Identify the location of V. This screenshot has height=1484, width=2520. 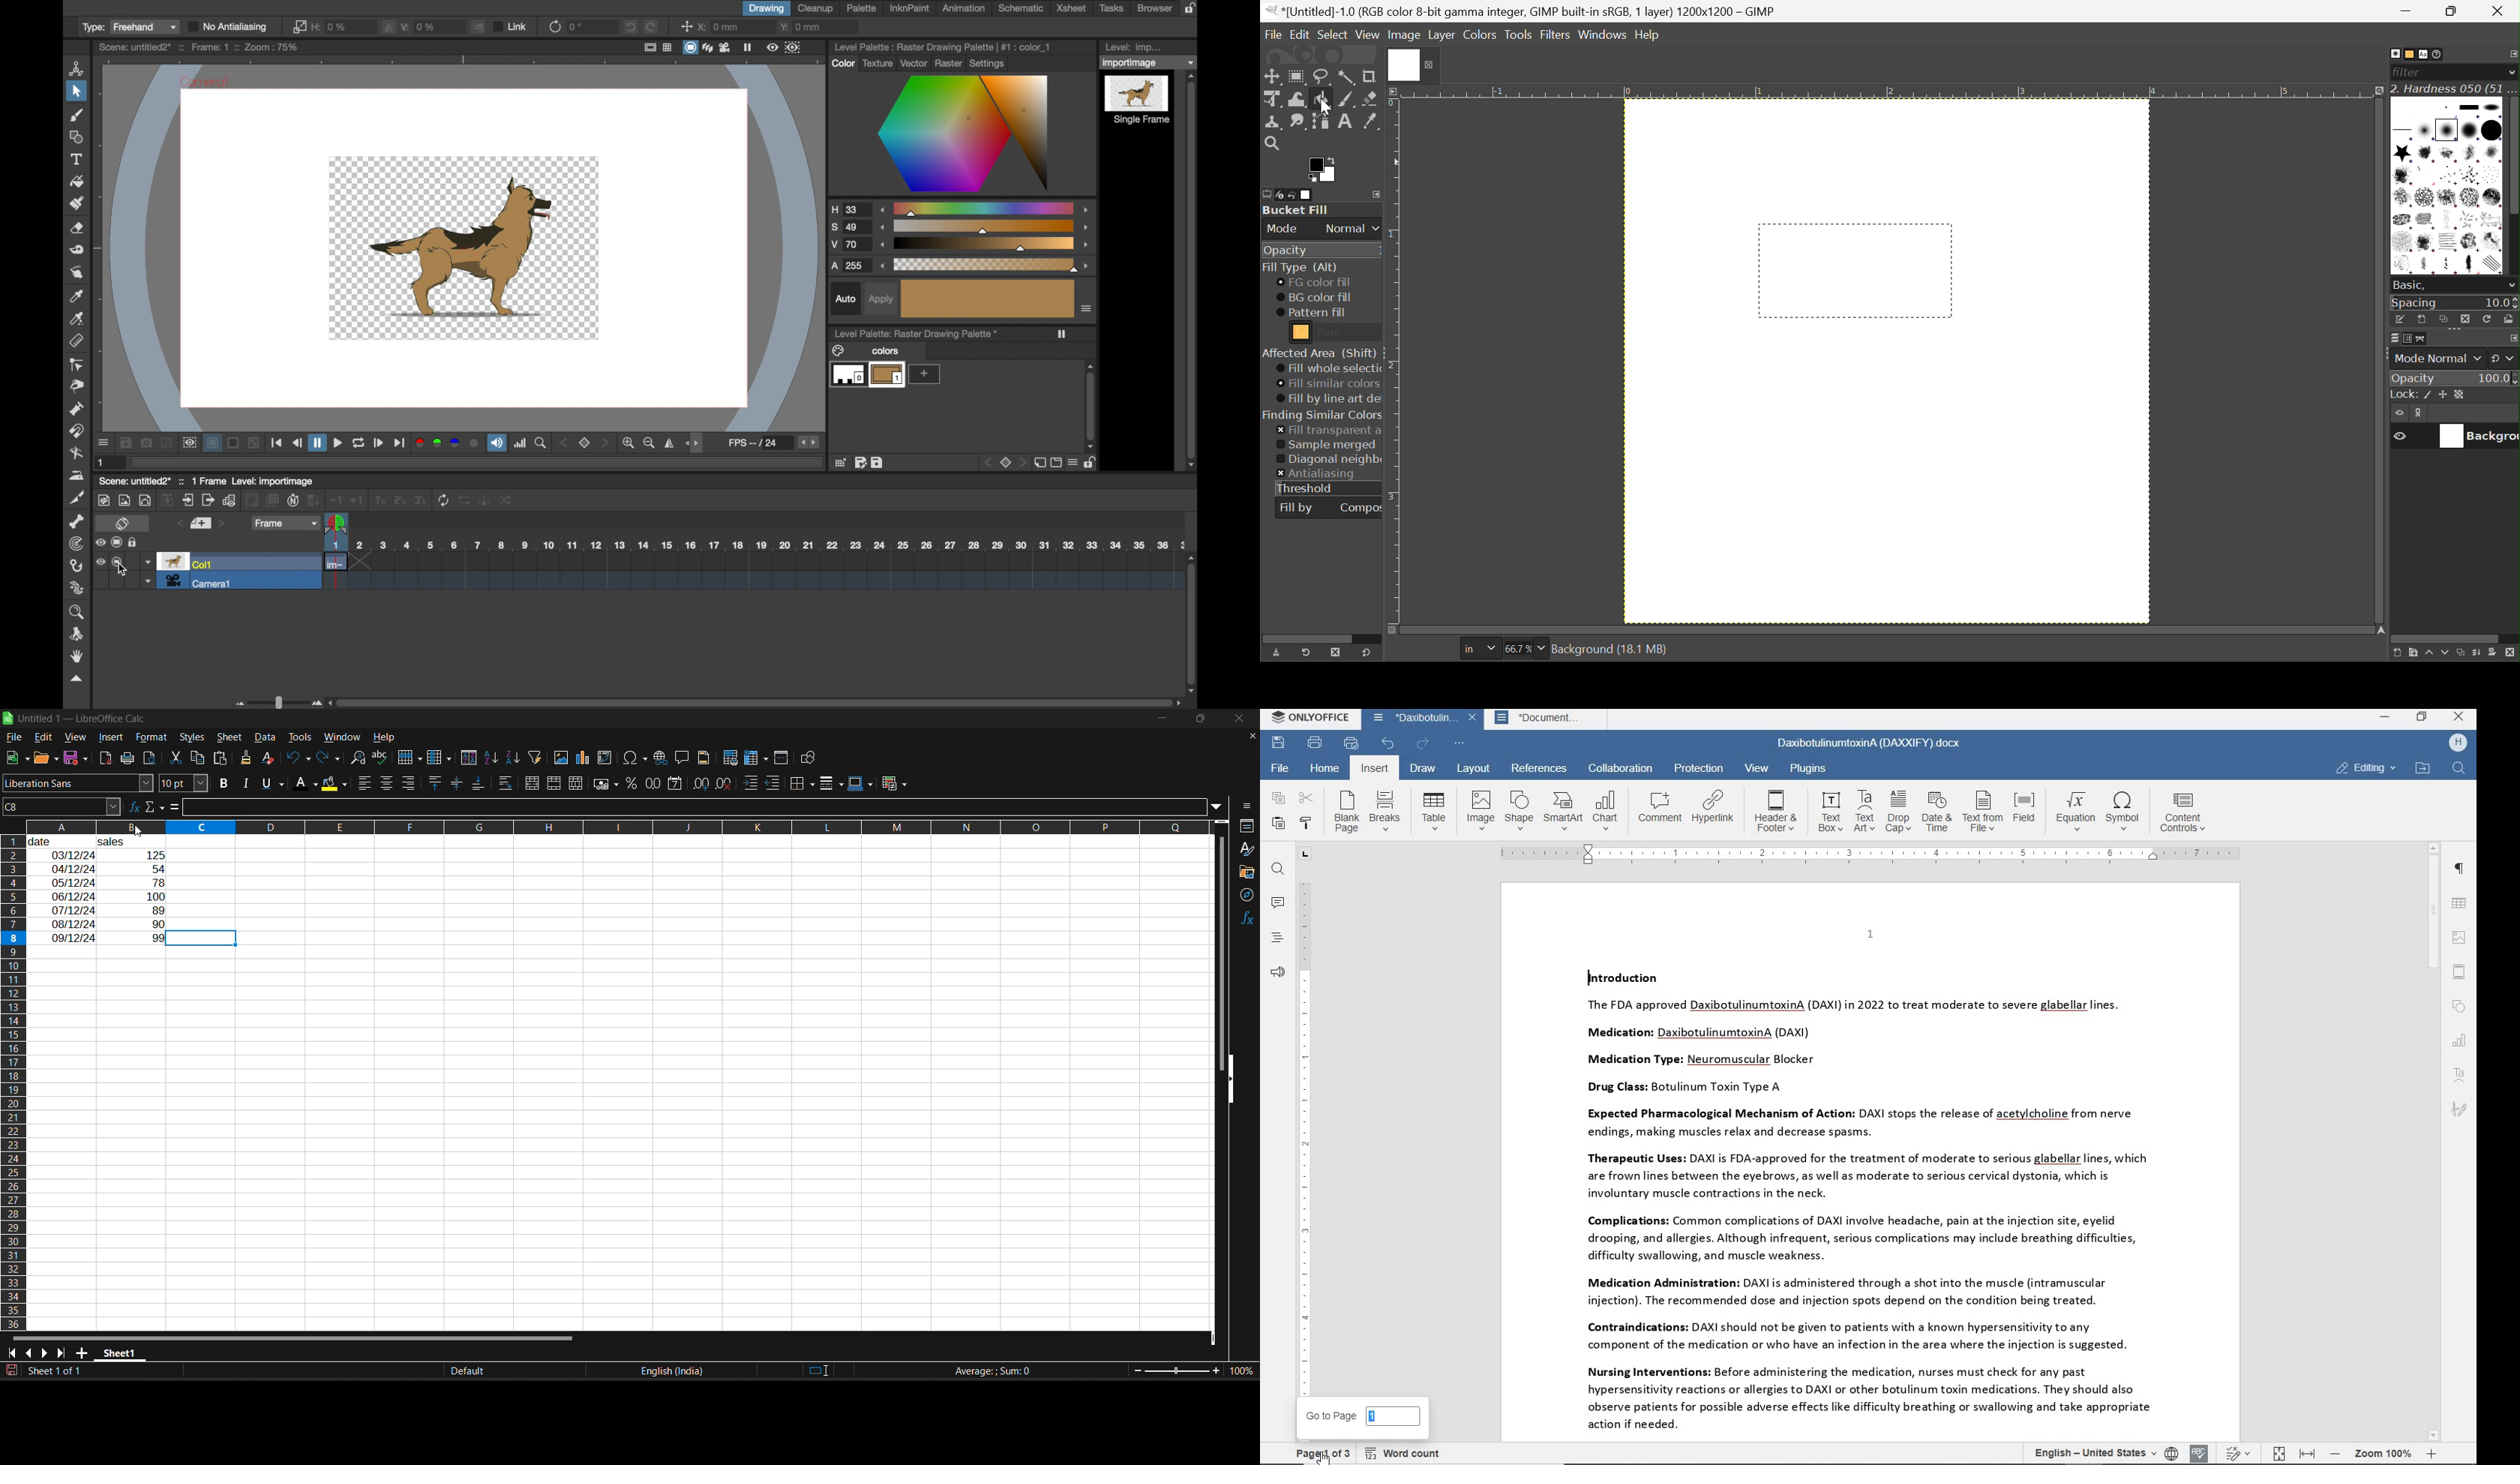
(849, 245).